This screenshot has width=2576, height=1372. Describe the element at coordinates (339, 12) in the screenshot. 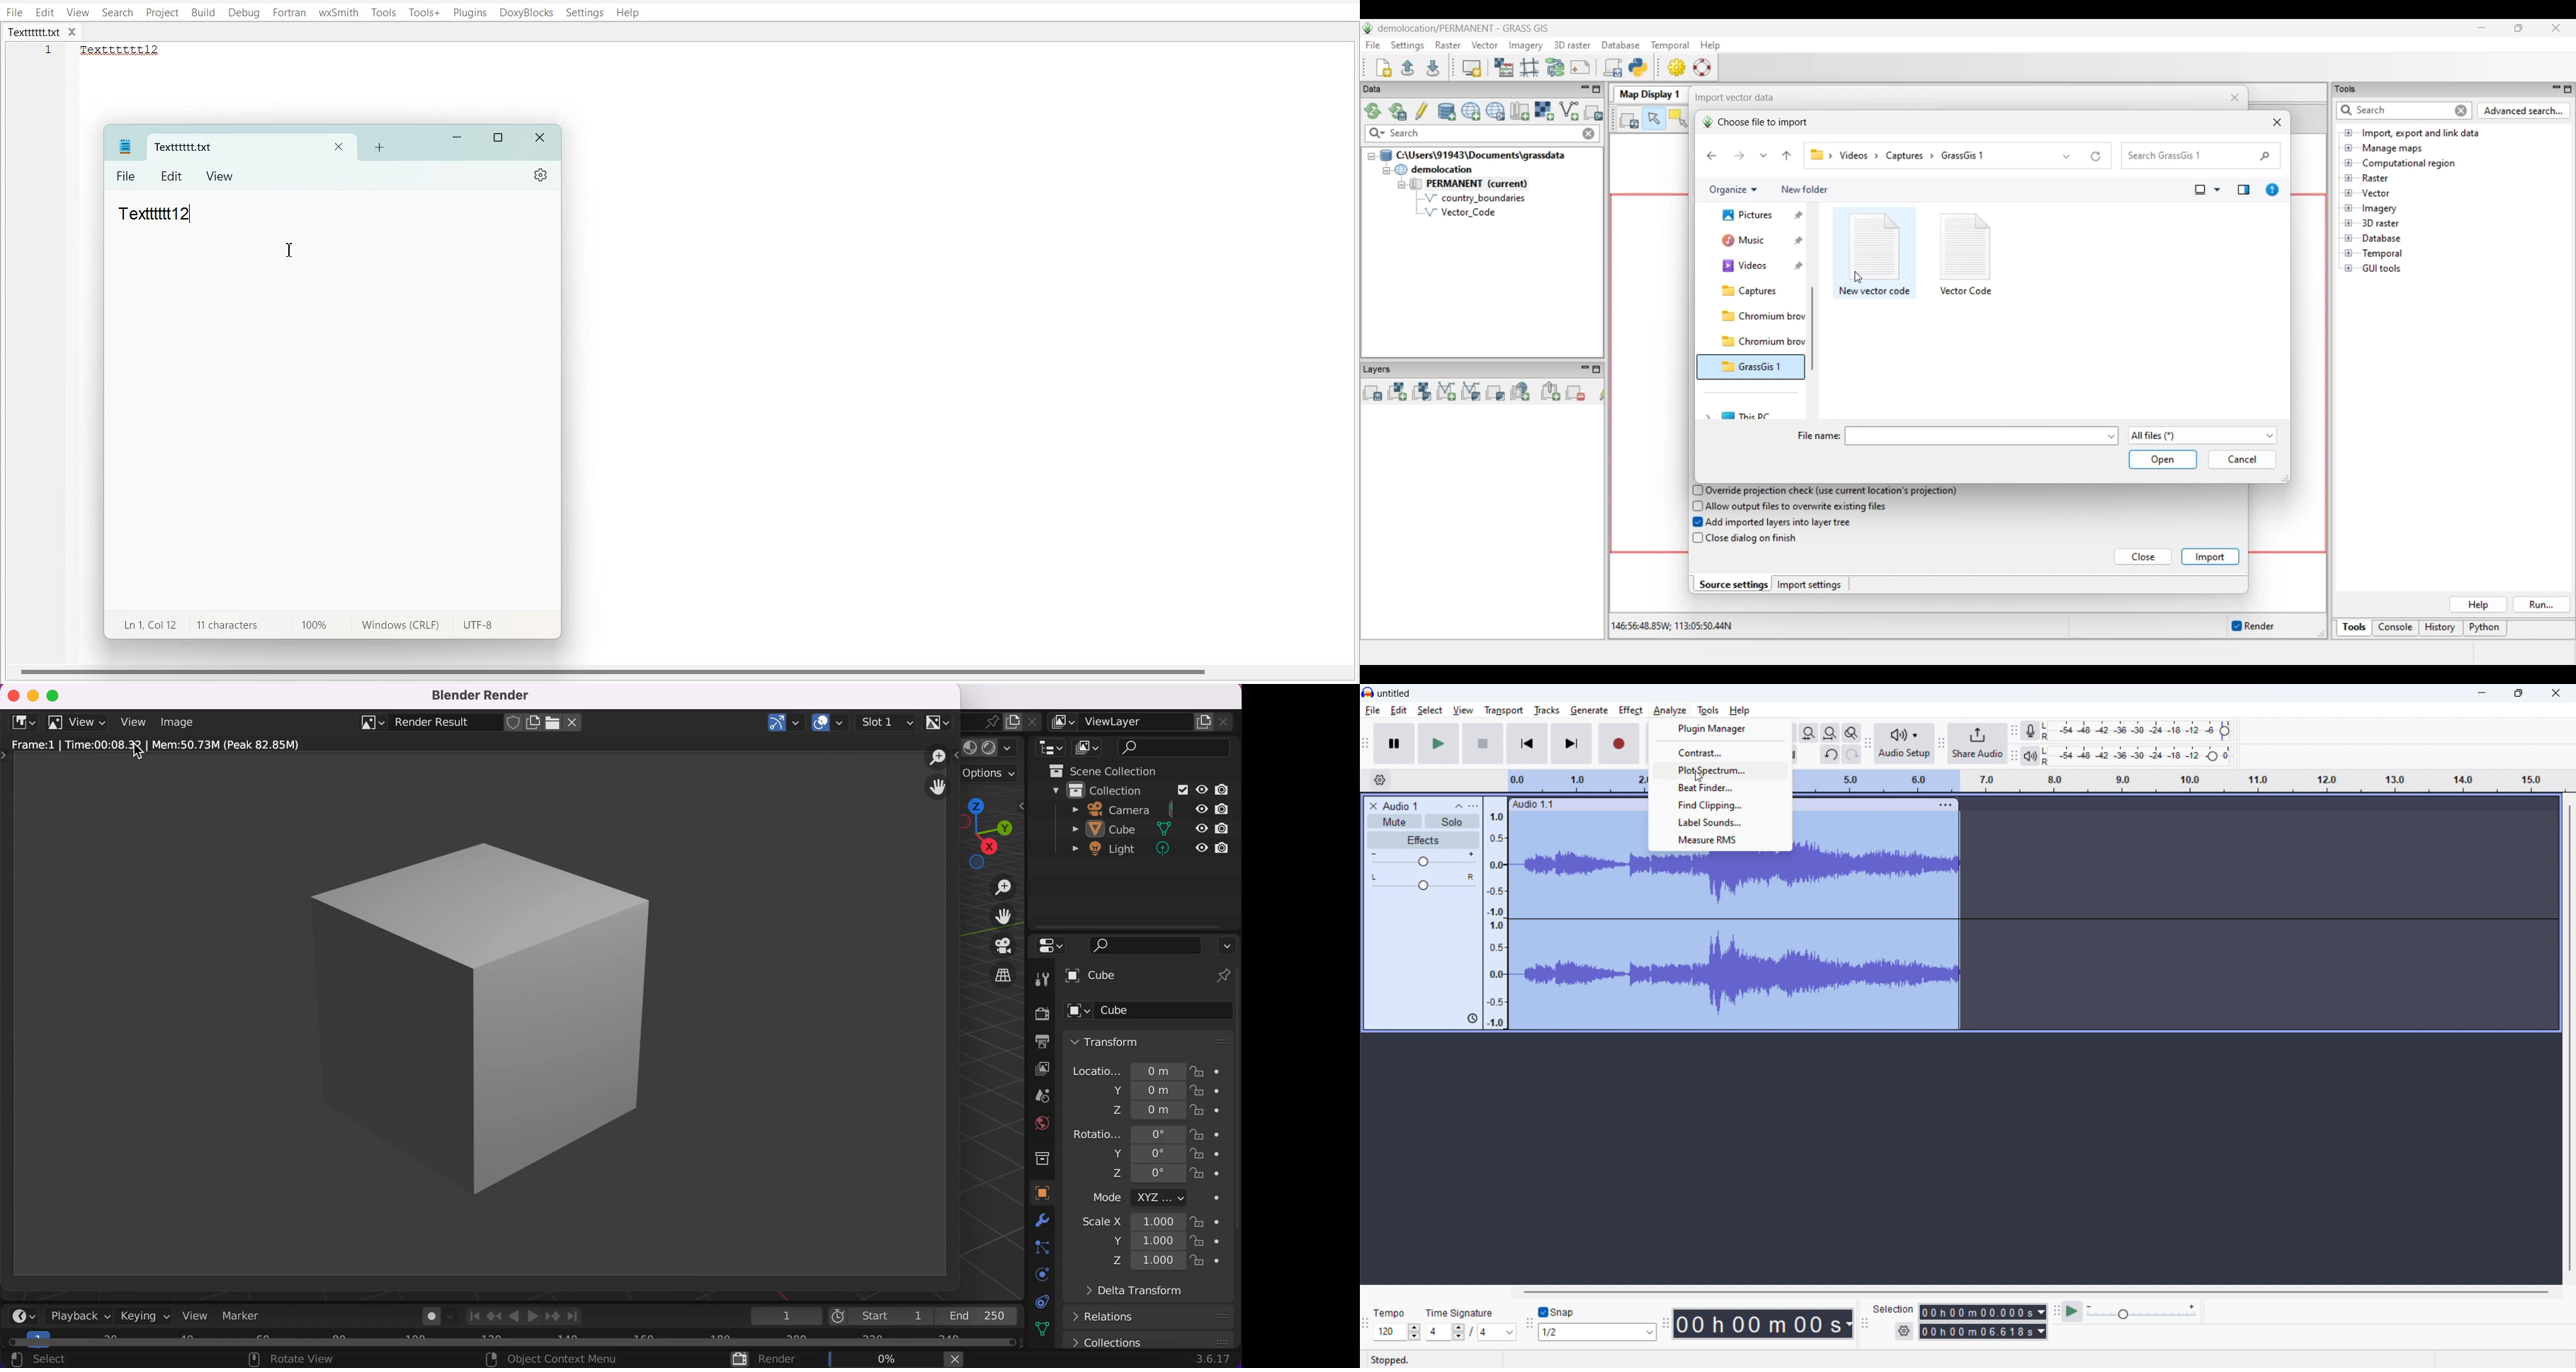

I see `wxSmith` at that location.